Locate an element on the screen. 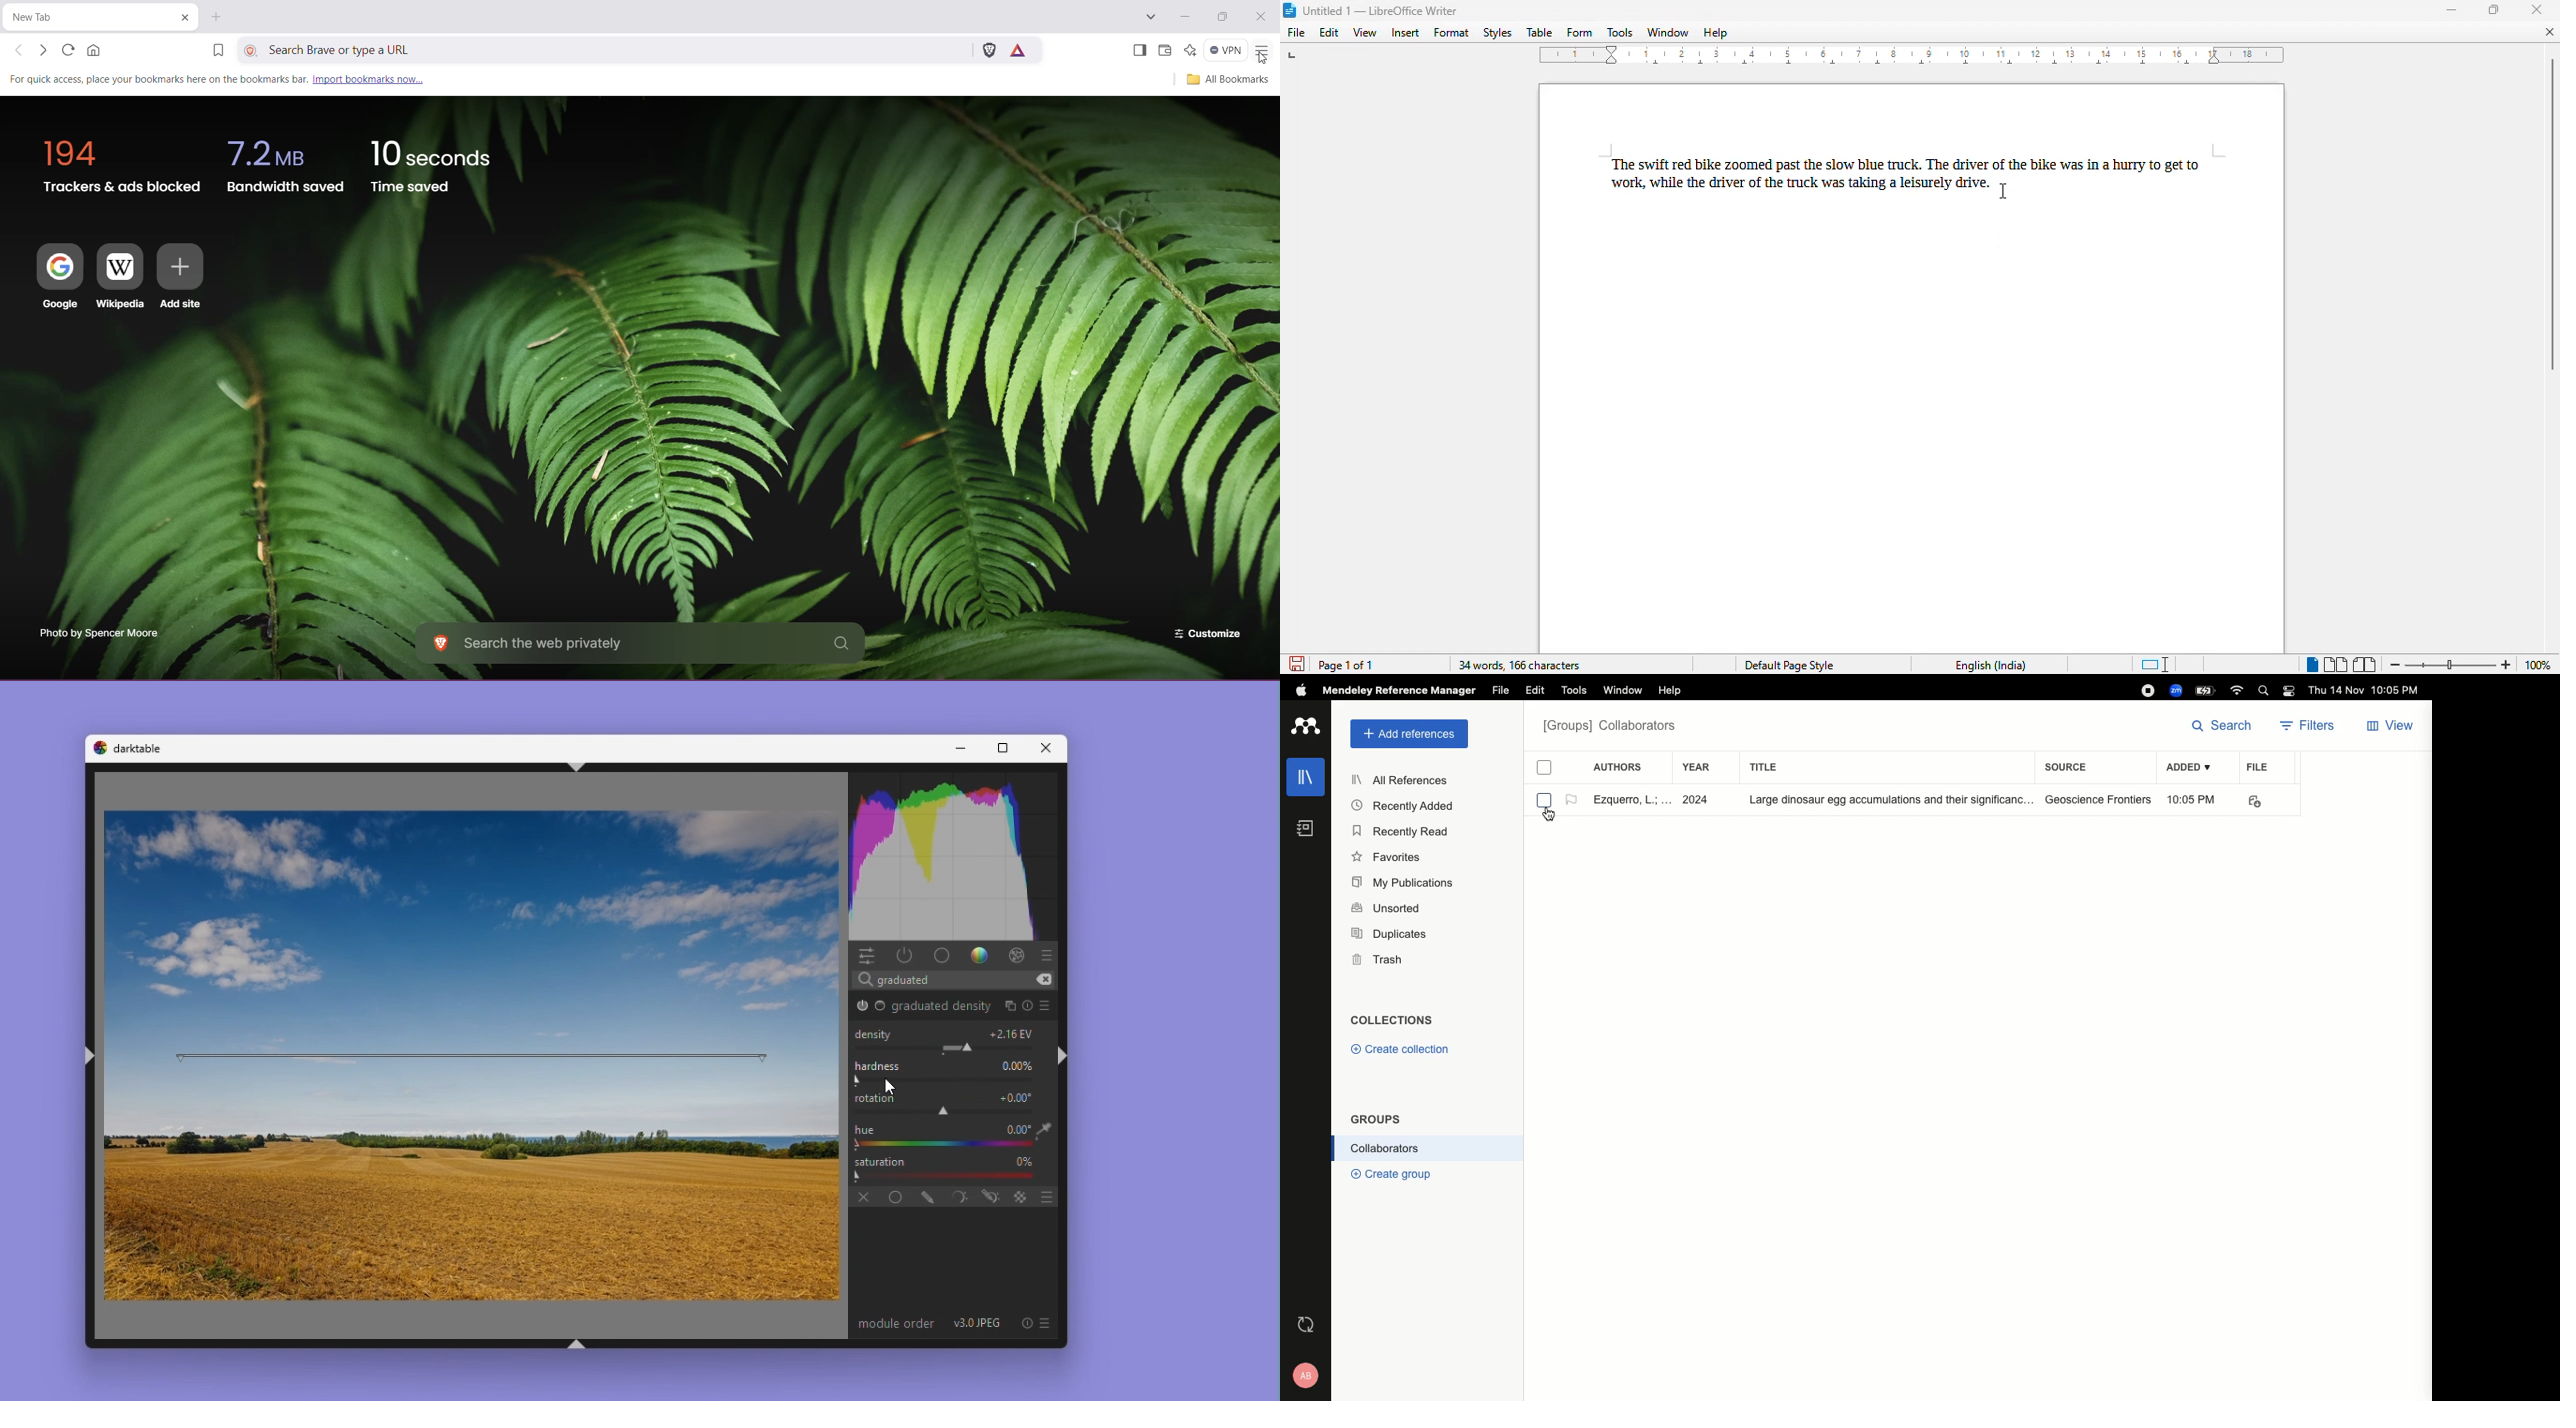  view is located at coordinates (1364, 32).